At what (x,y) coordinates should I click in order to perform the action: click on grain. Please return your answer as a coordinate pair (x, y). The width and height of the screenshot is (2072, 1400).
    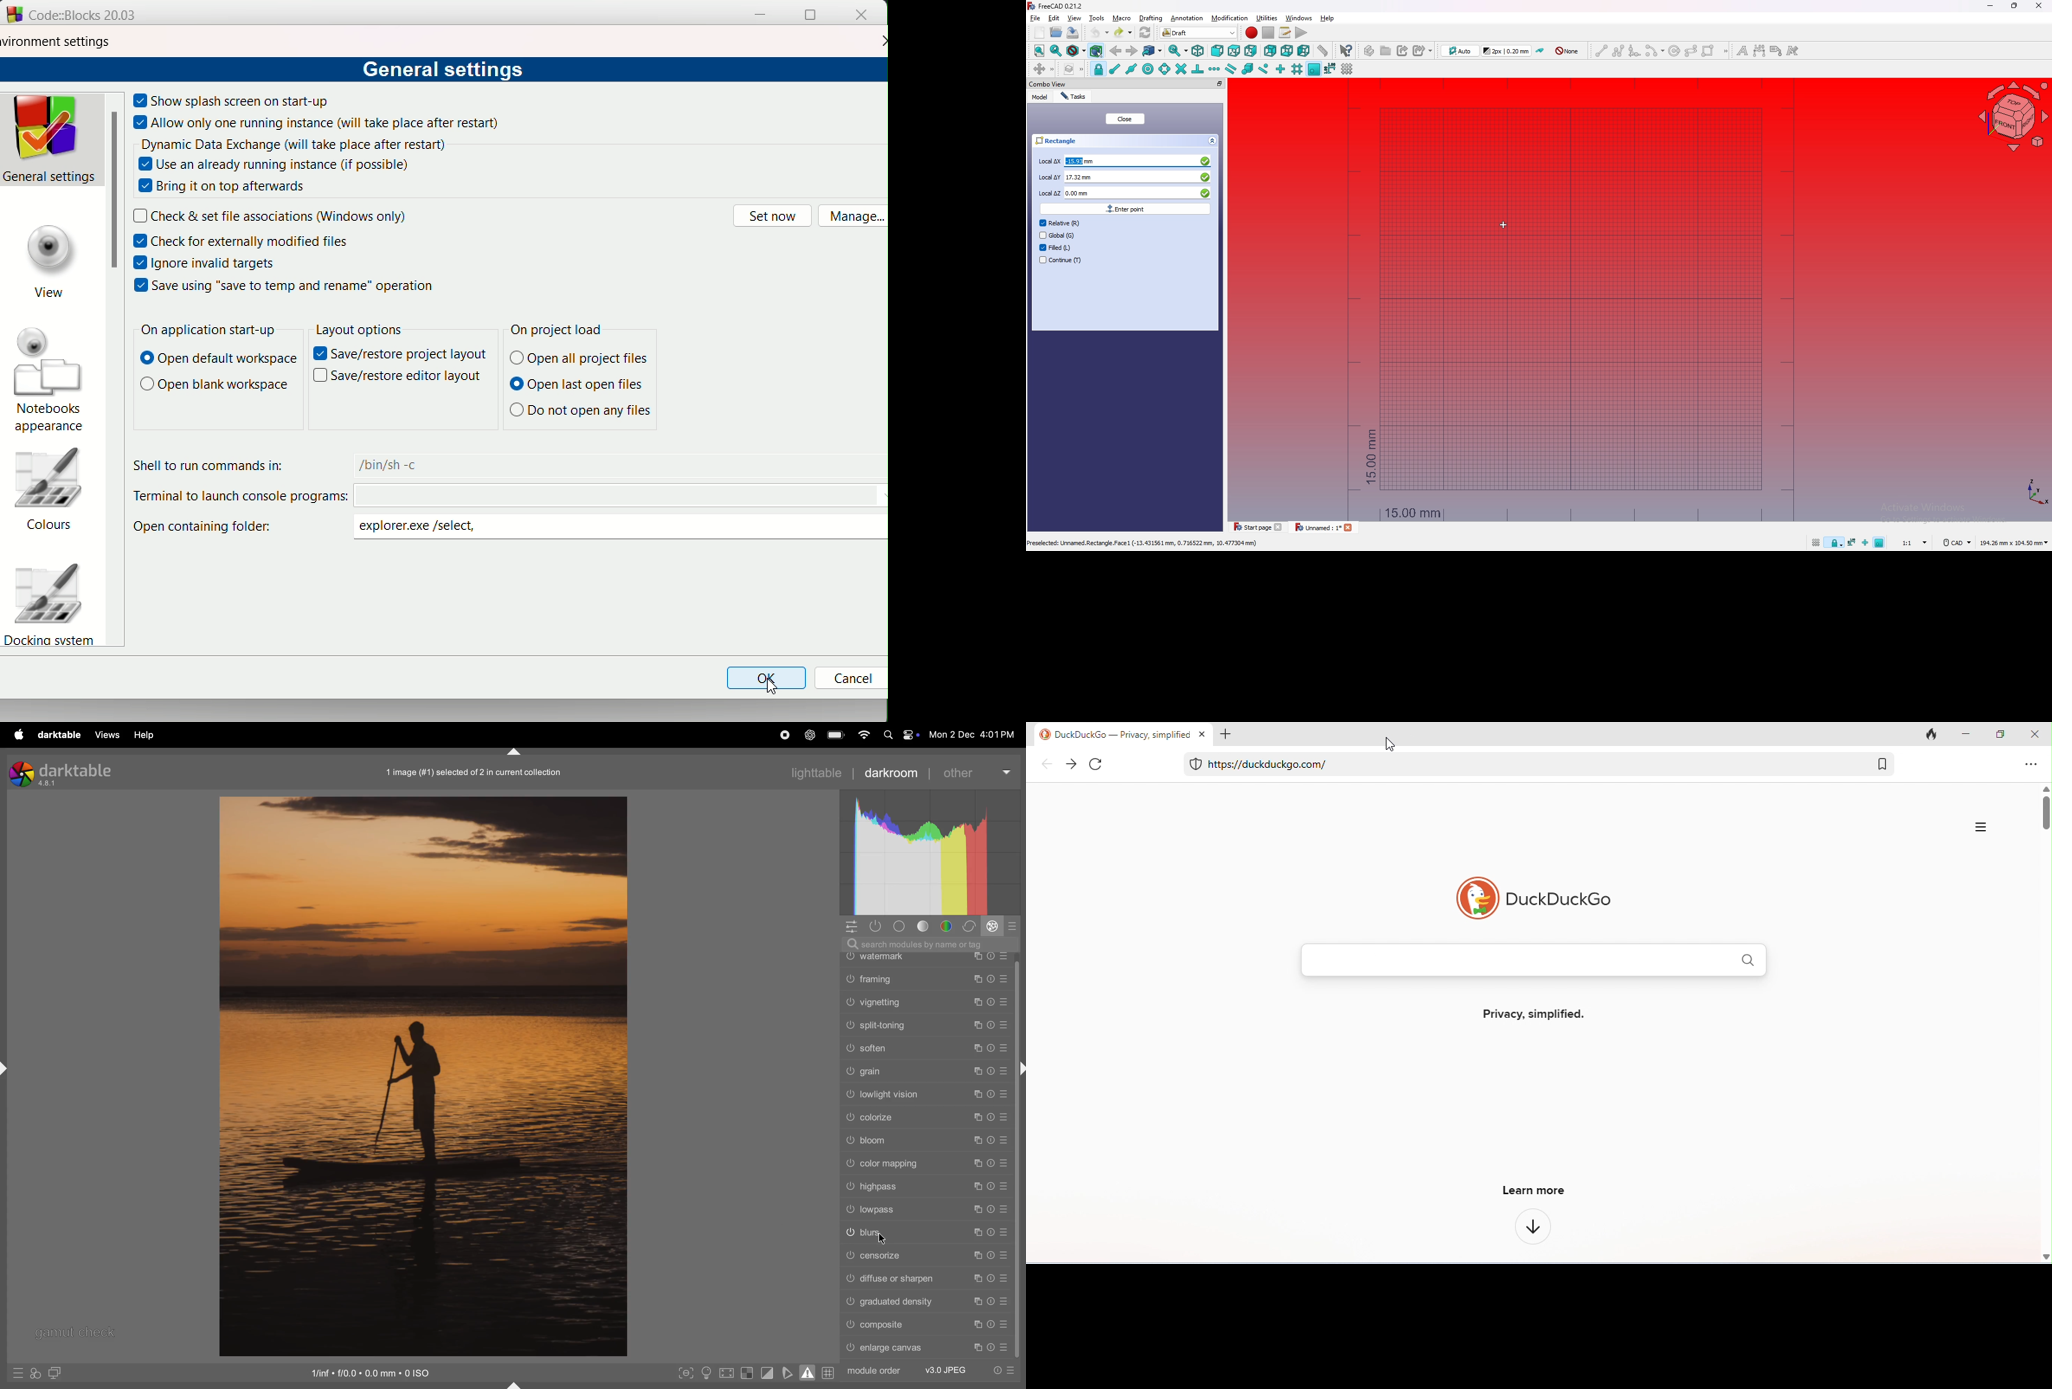
    Looking at the image, I should click on (925, 1072).